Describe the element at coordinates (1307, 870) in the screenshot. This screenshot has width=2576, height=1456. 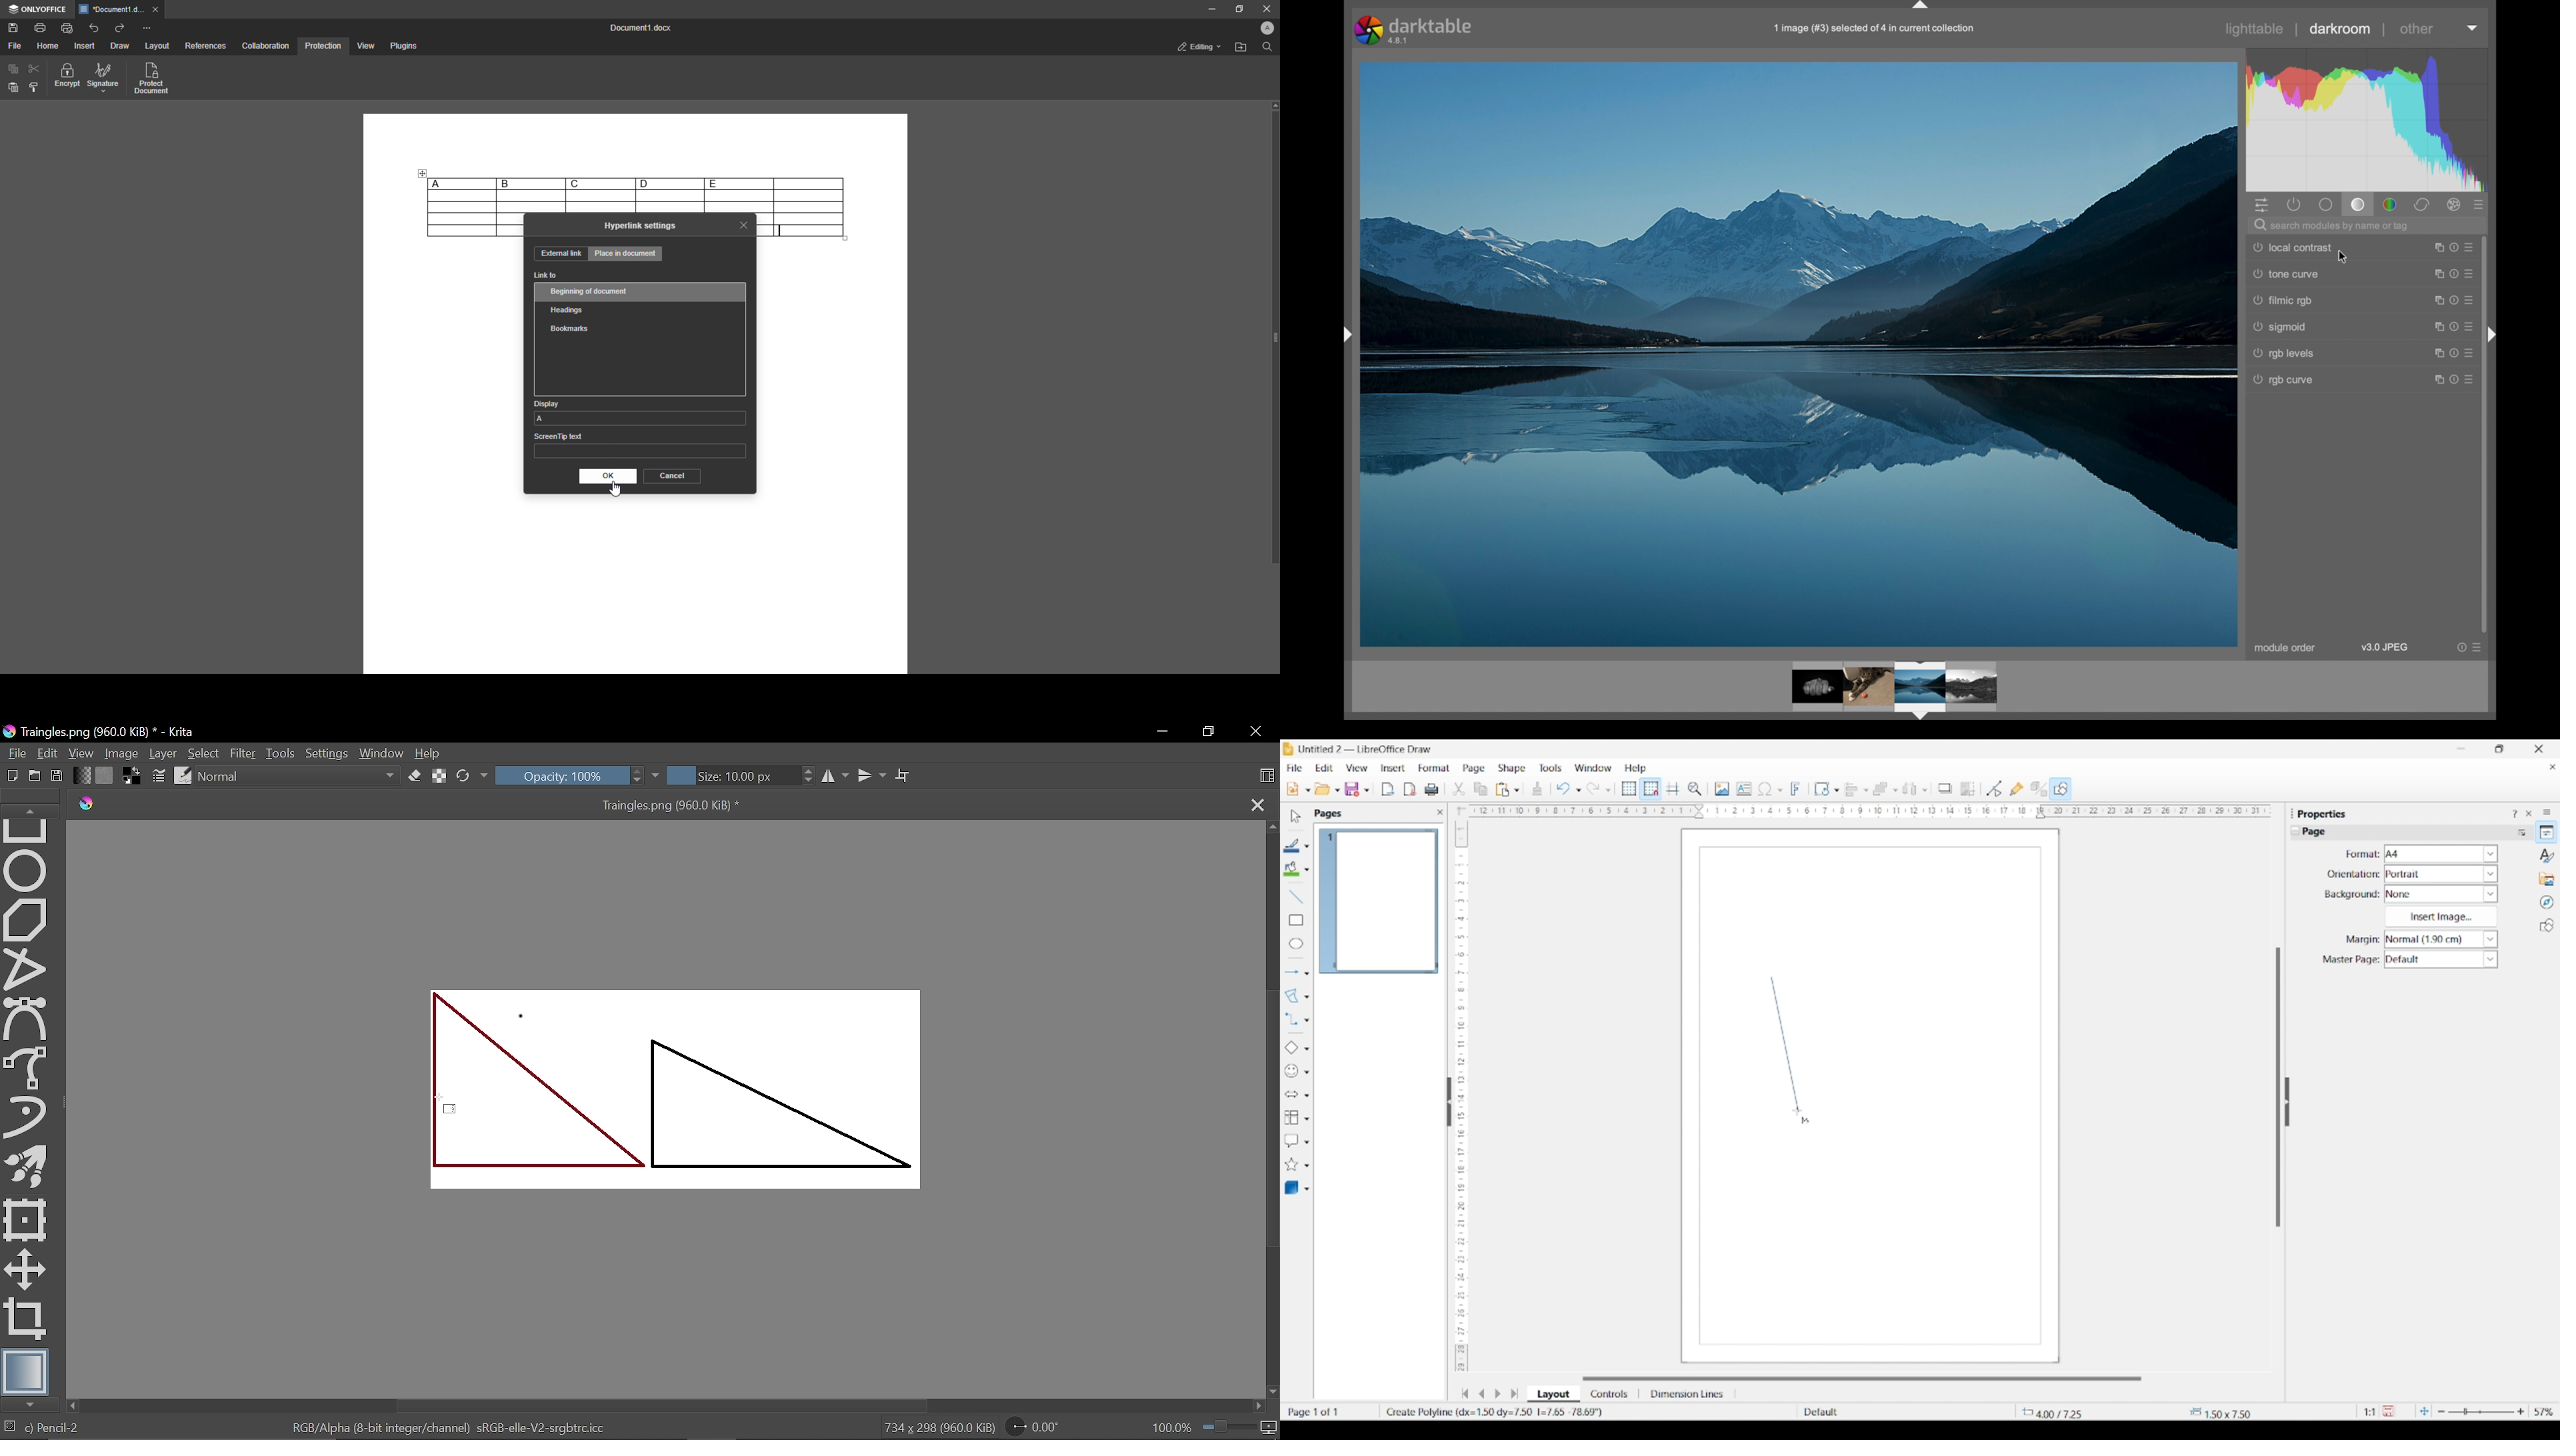
I see `Fill color options` at that location.